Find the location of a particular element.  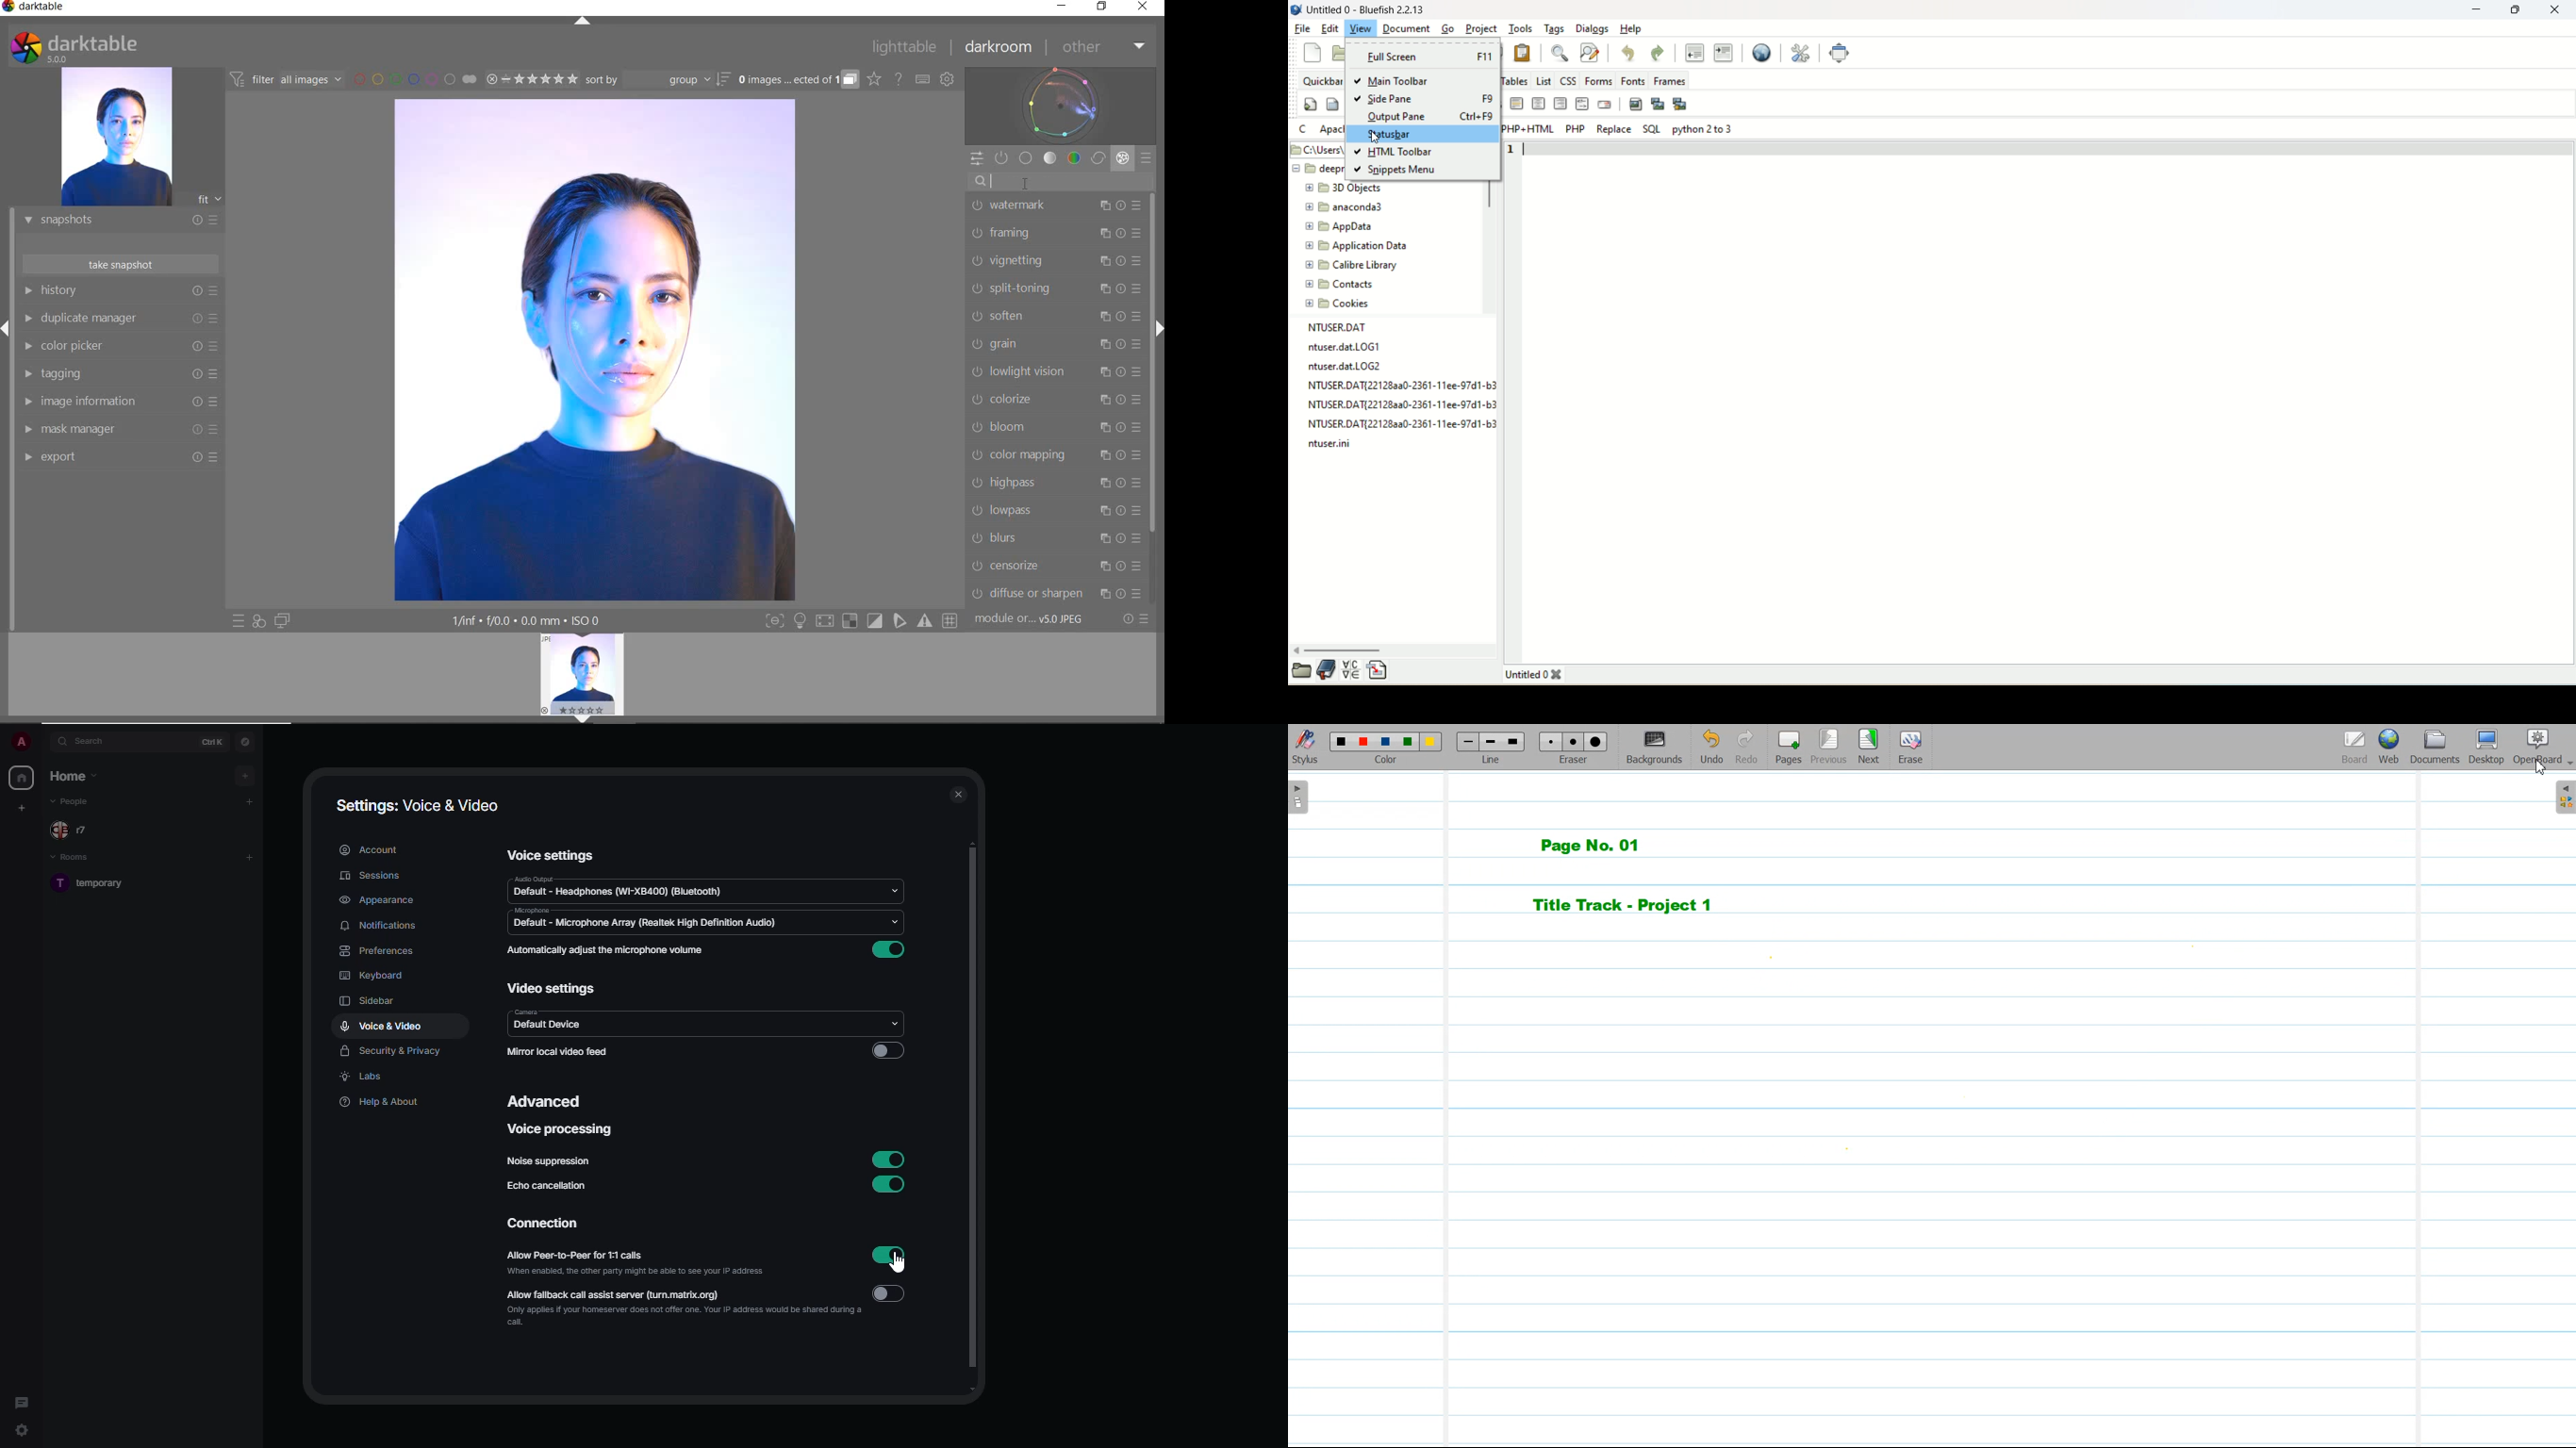

security & privacy is located at coordinates (392, 1052).